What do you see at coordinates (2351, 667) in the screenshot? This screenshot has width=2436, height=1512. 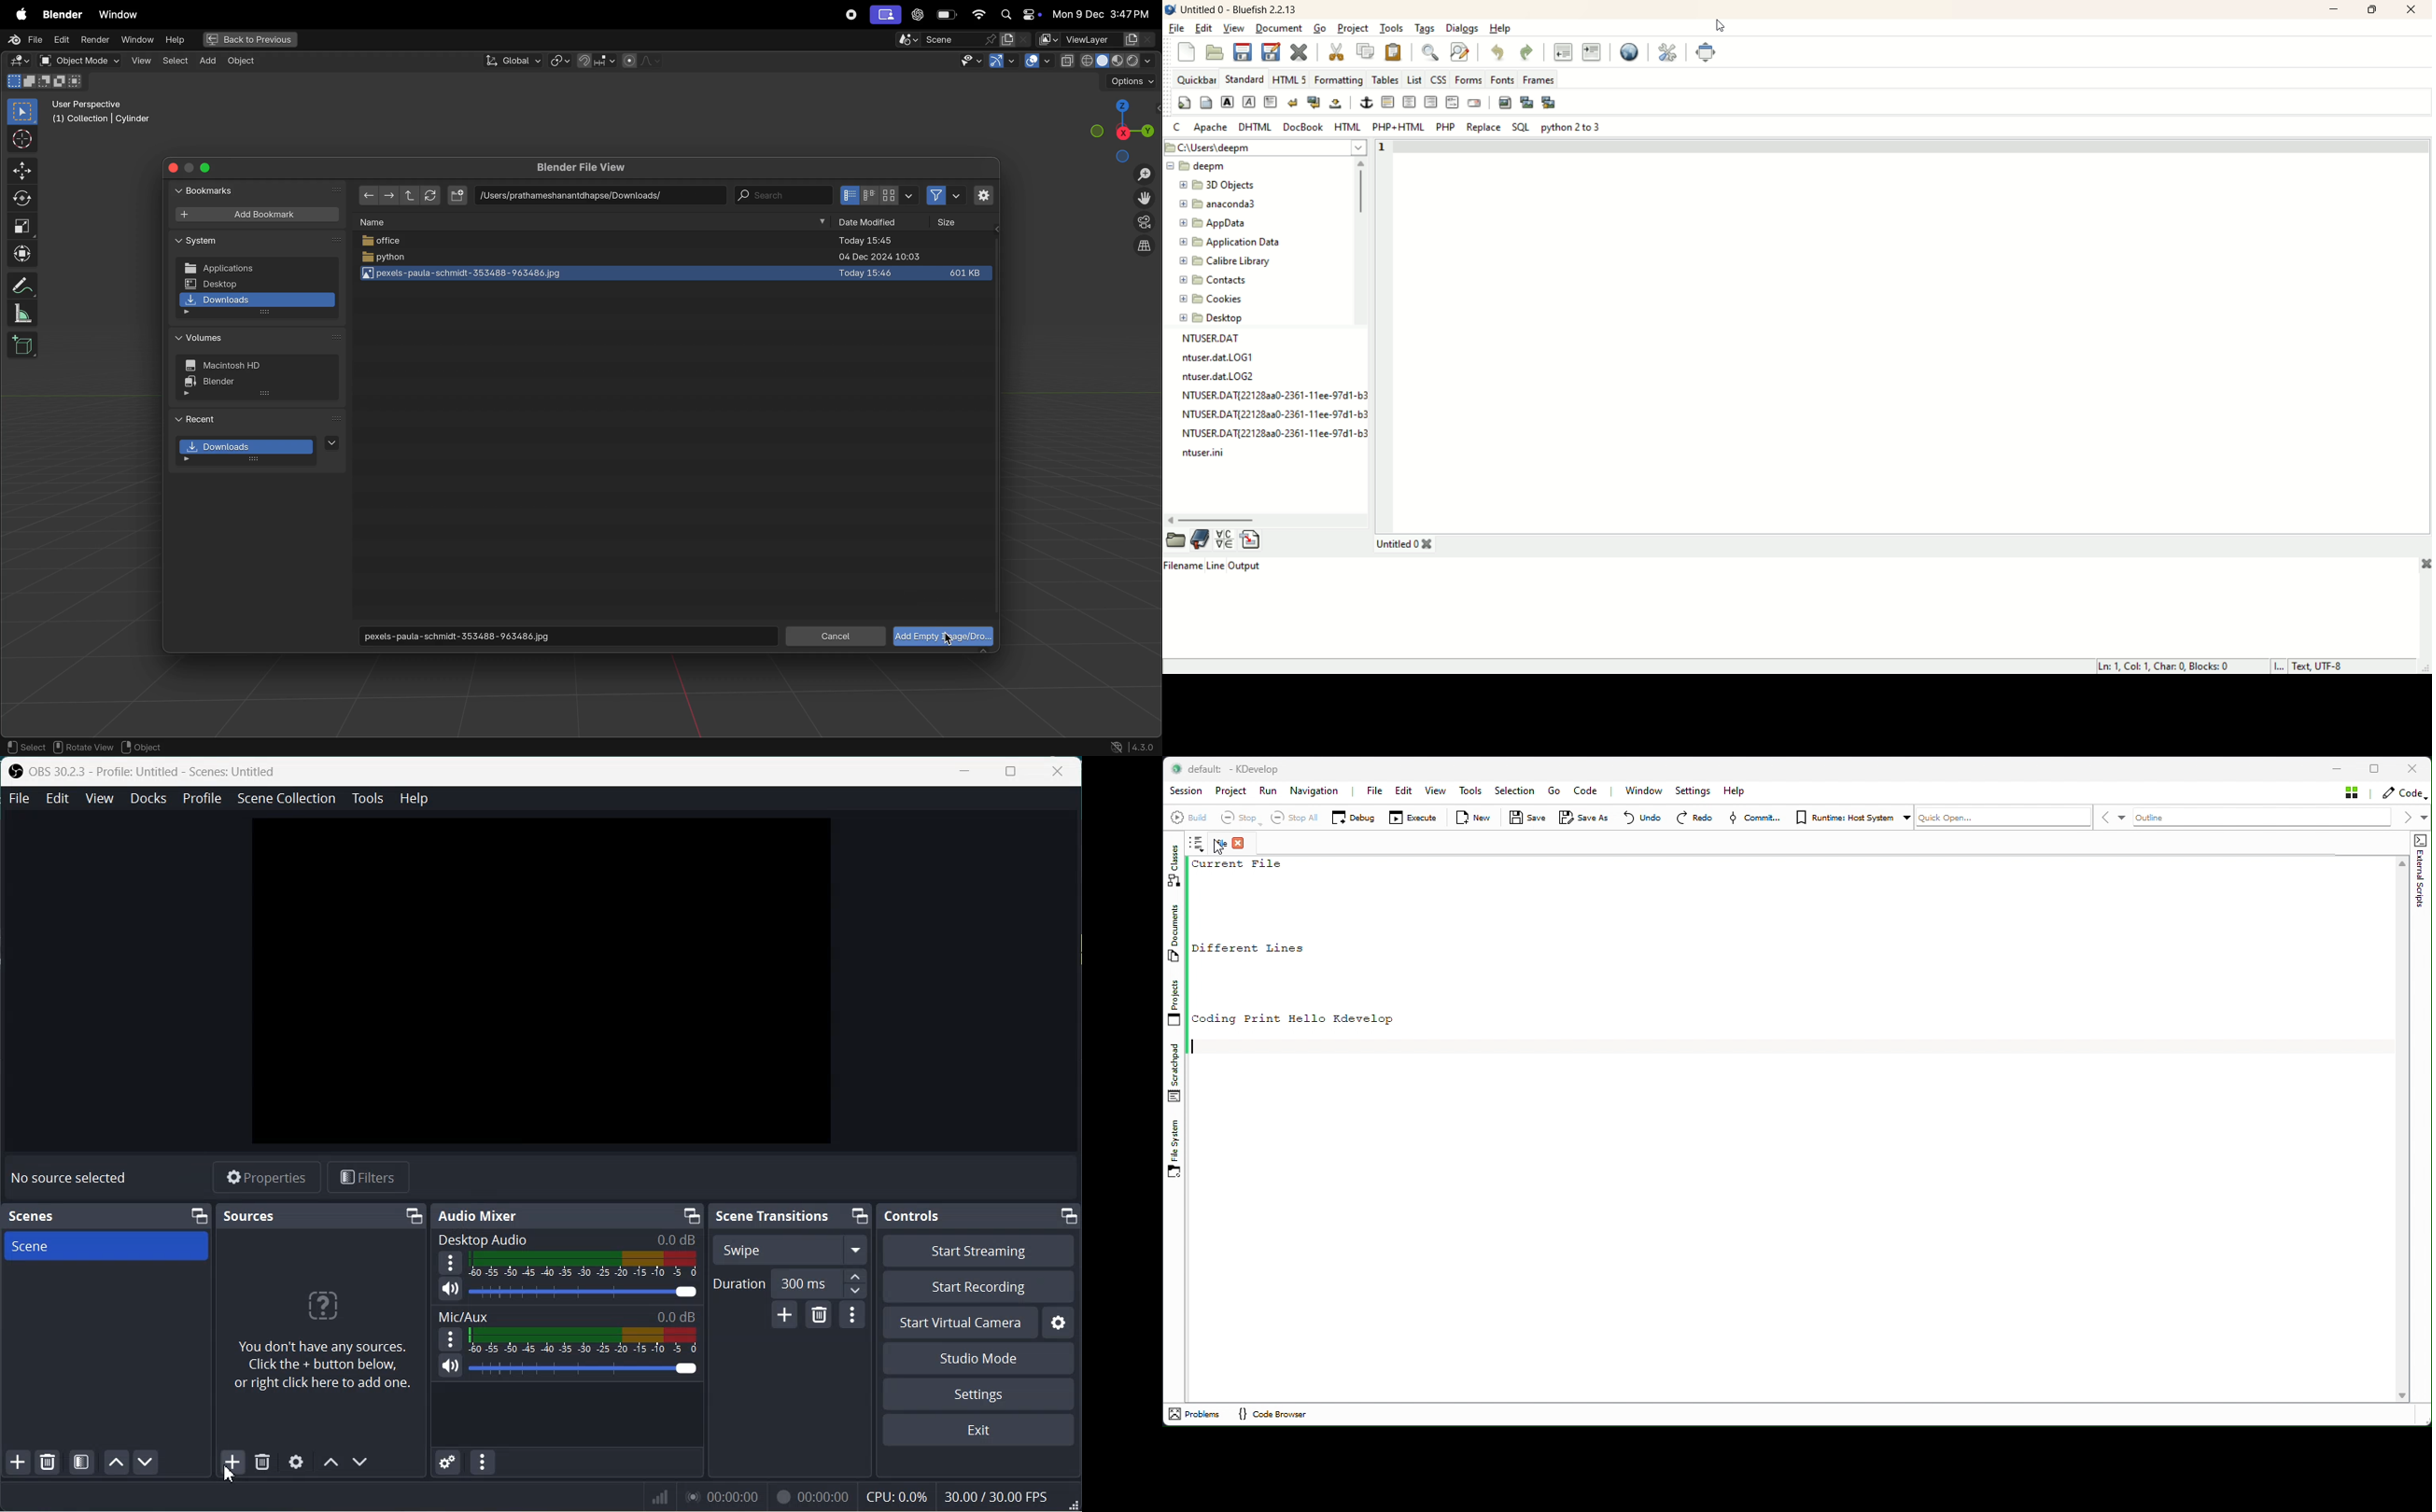 I see `text UTF-8` at bounding box center [2351, 667].